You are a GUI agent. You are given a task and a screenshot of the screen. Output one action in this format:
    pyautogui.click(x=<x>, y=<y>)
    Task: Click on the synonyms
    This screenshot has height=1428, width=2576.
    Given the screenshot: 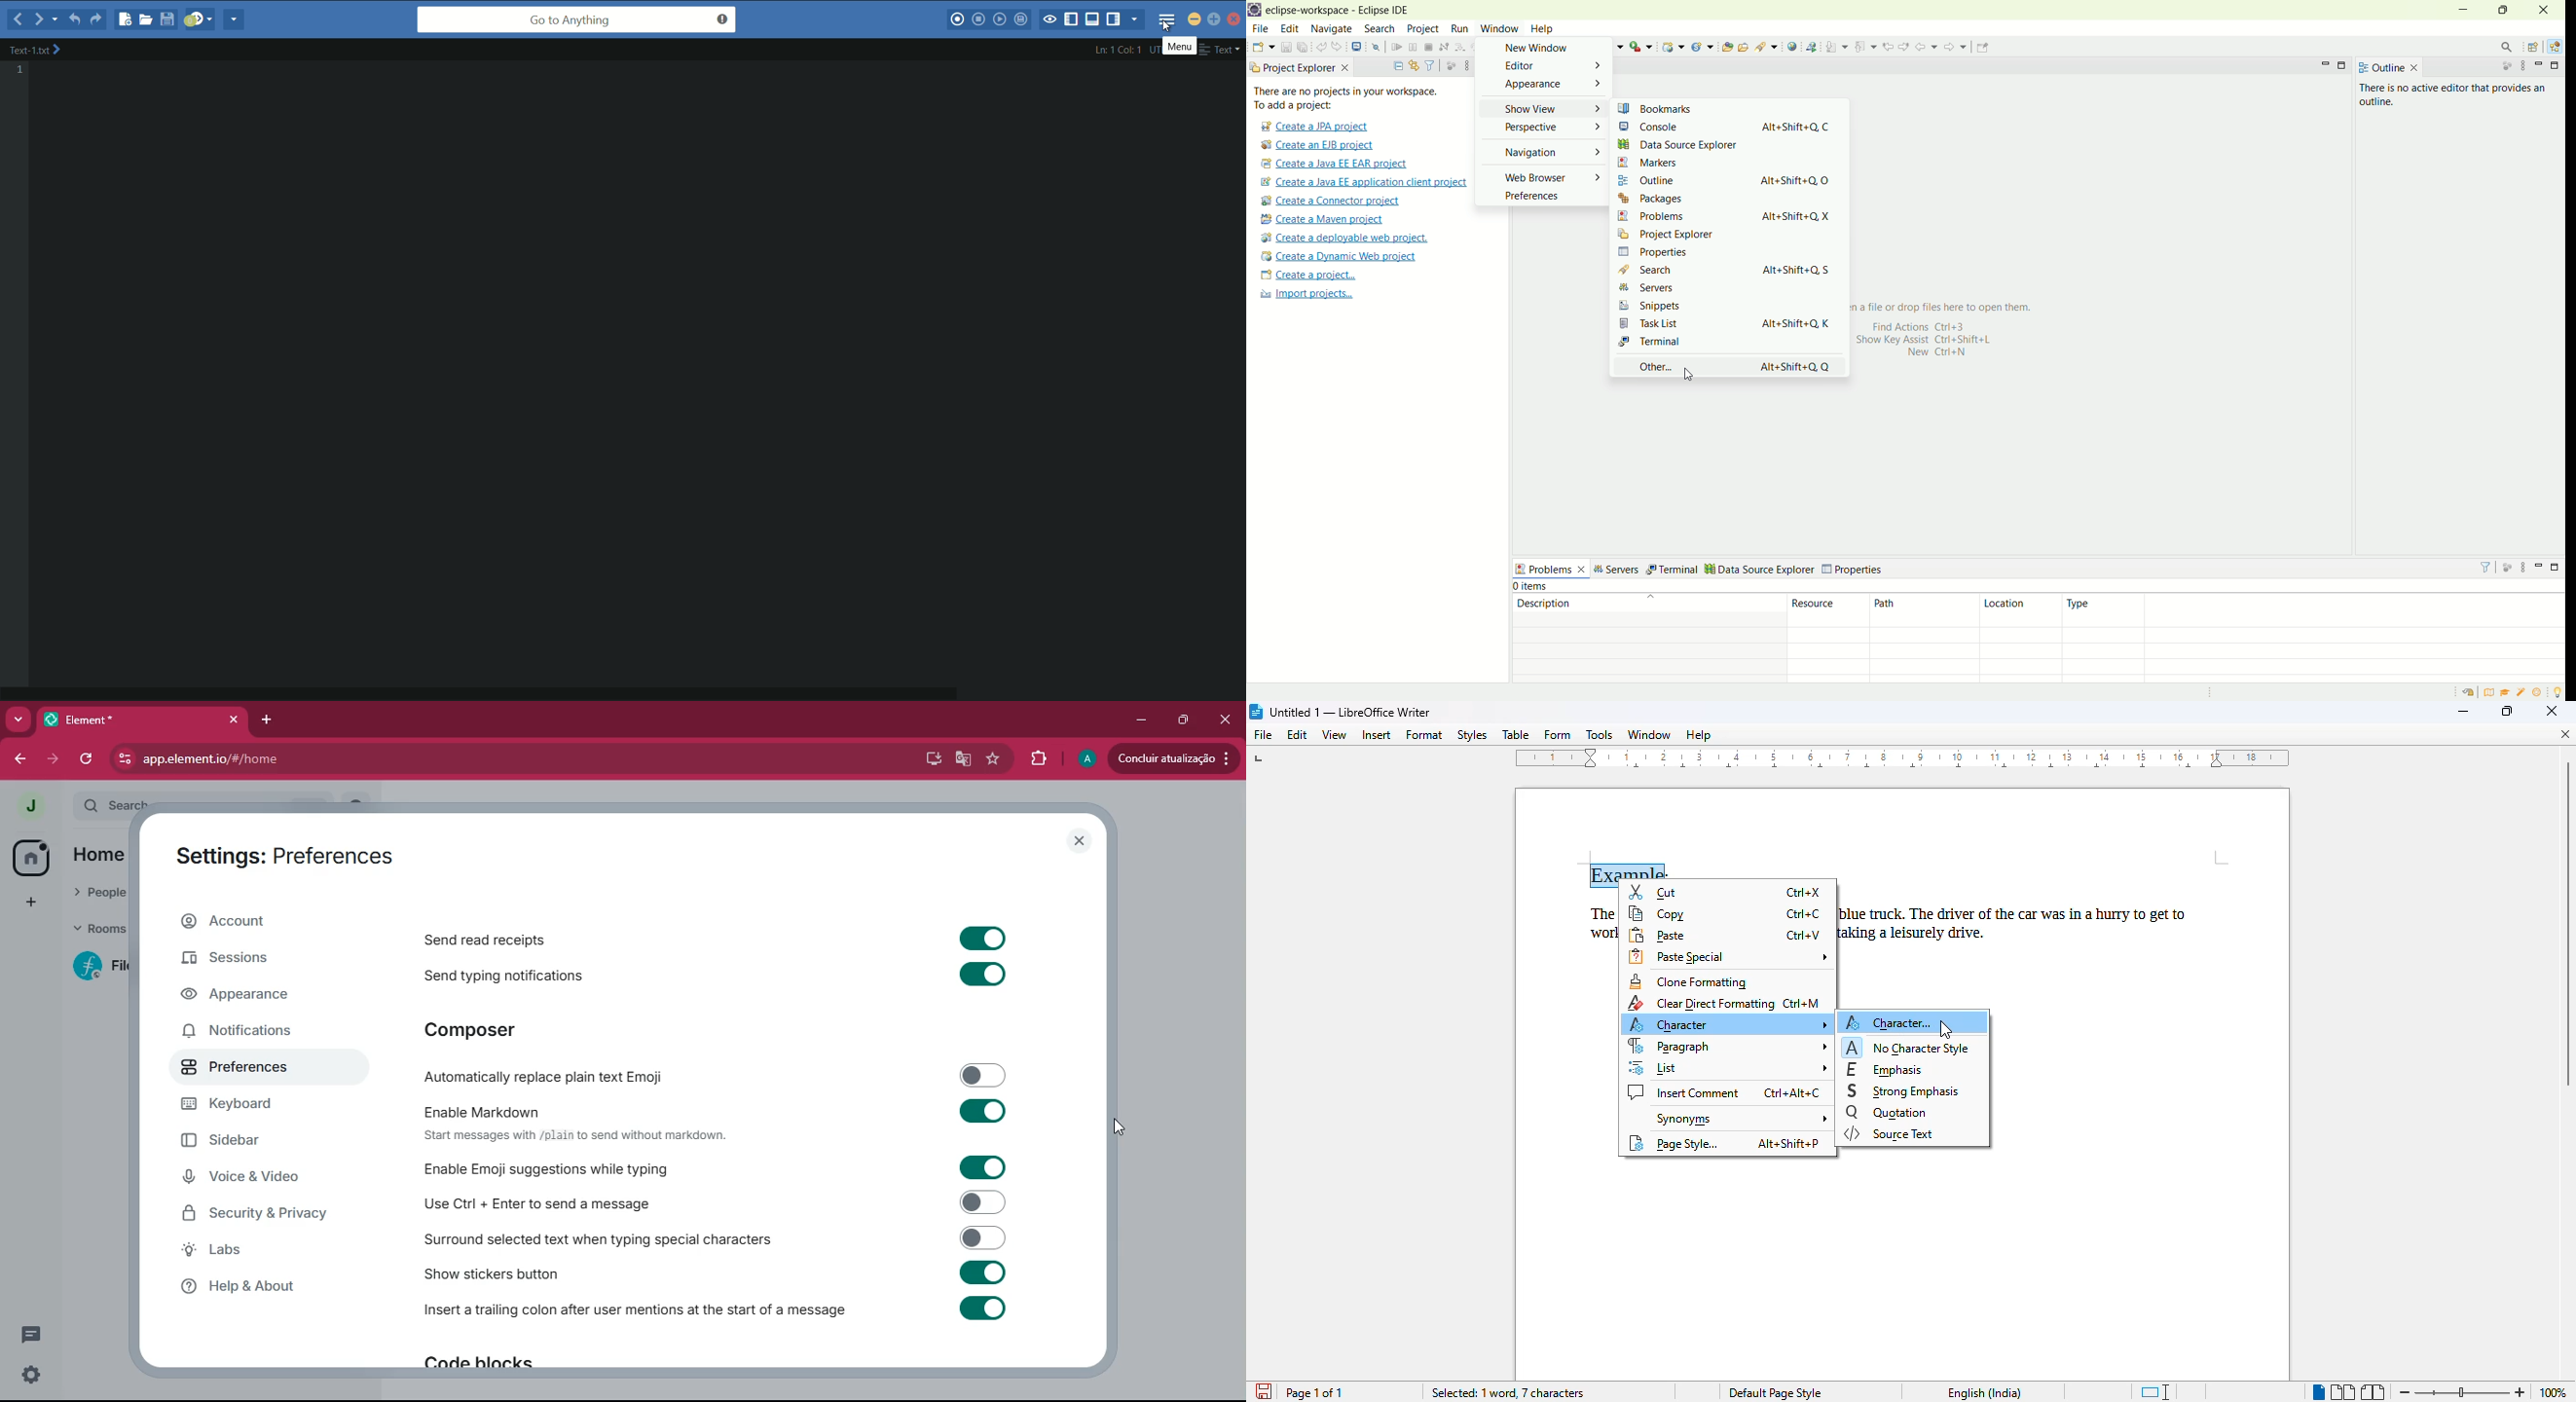 What is the action you would take?
    pyautogui.click(x=1739, y=1119)
    